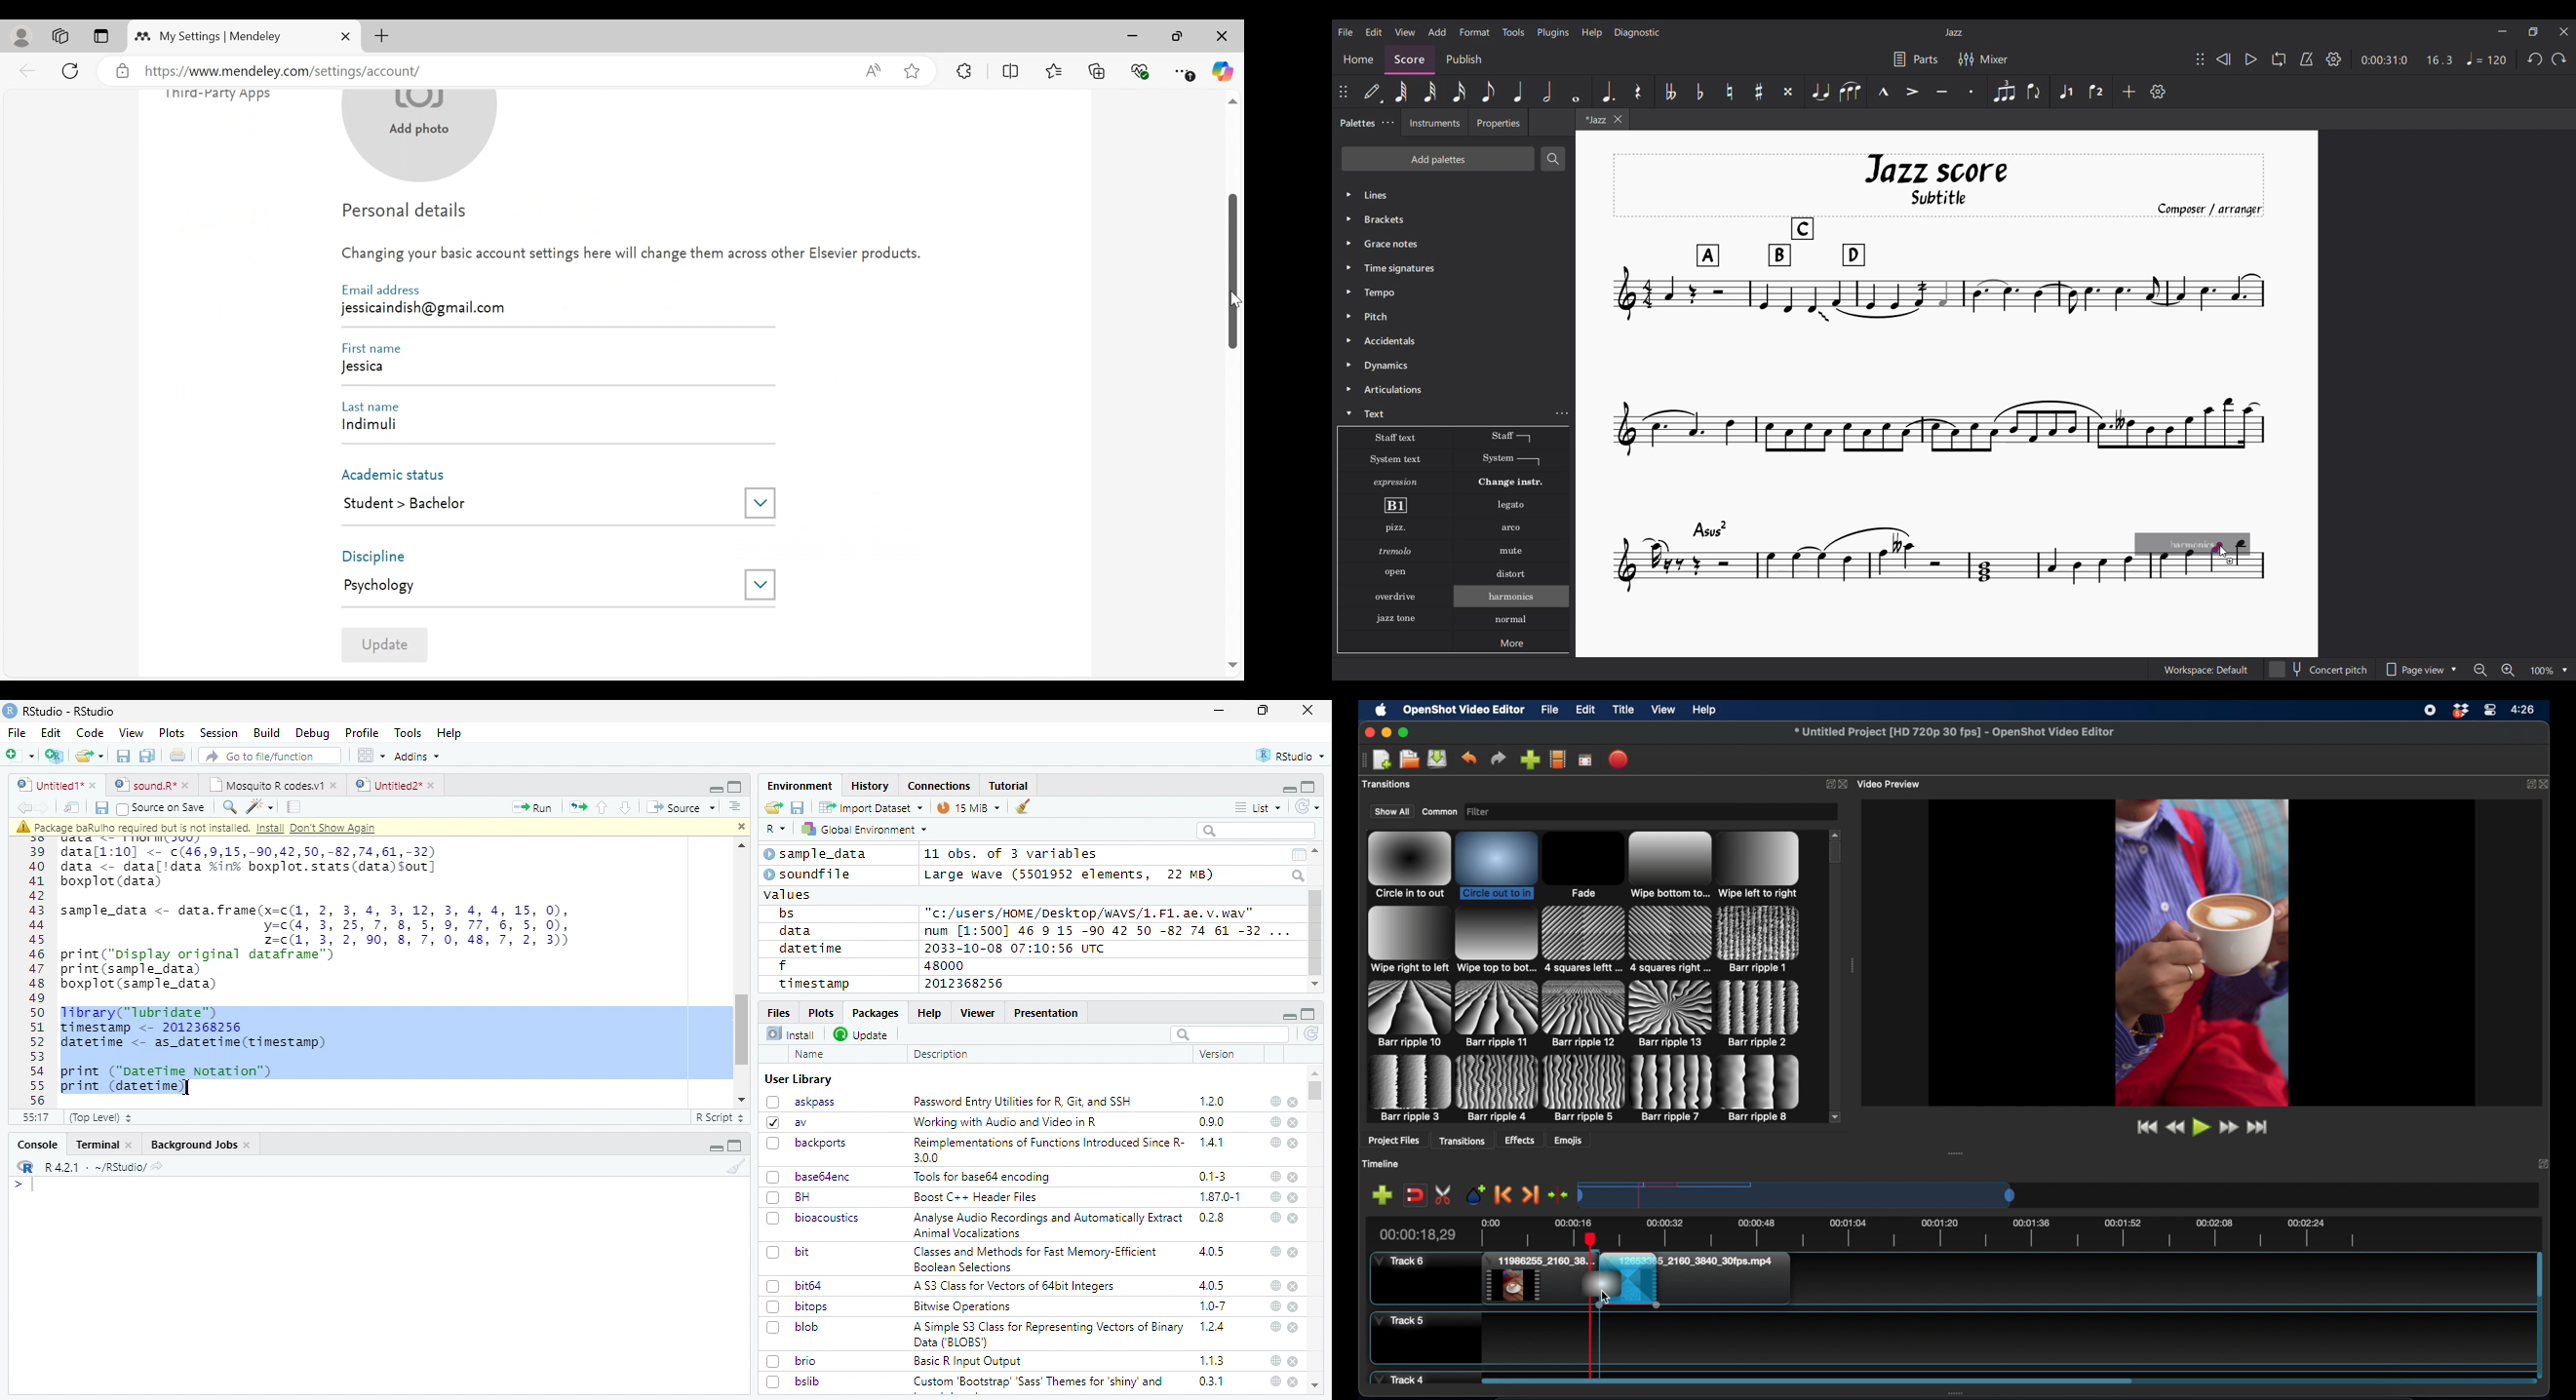  I want to click on clear workspace, so click(1024, 807).